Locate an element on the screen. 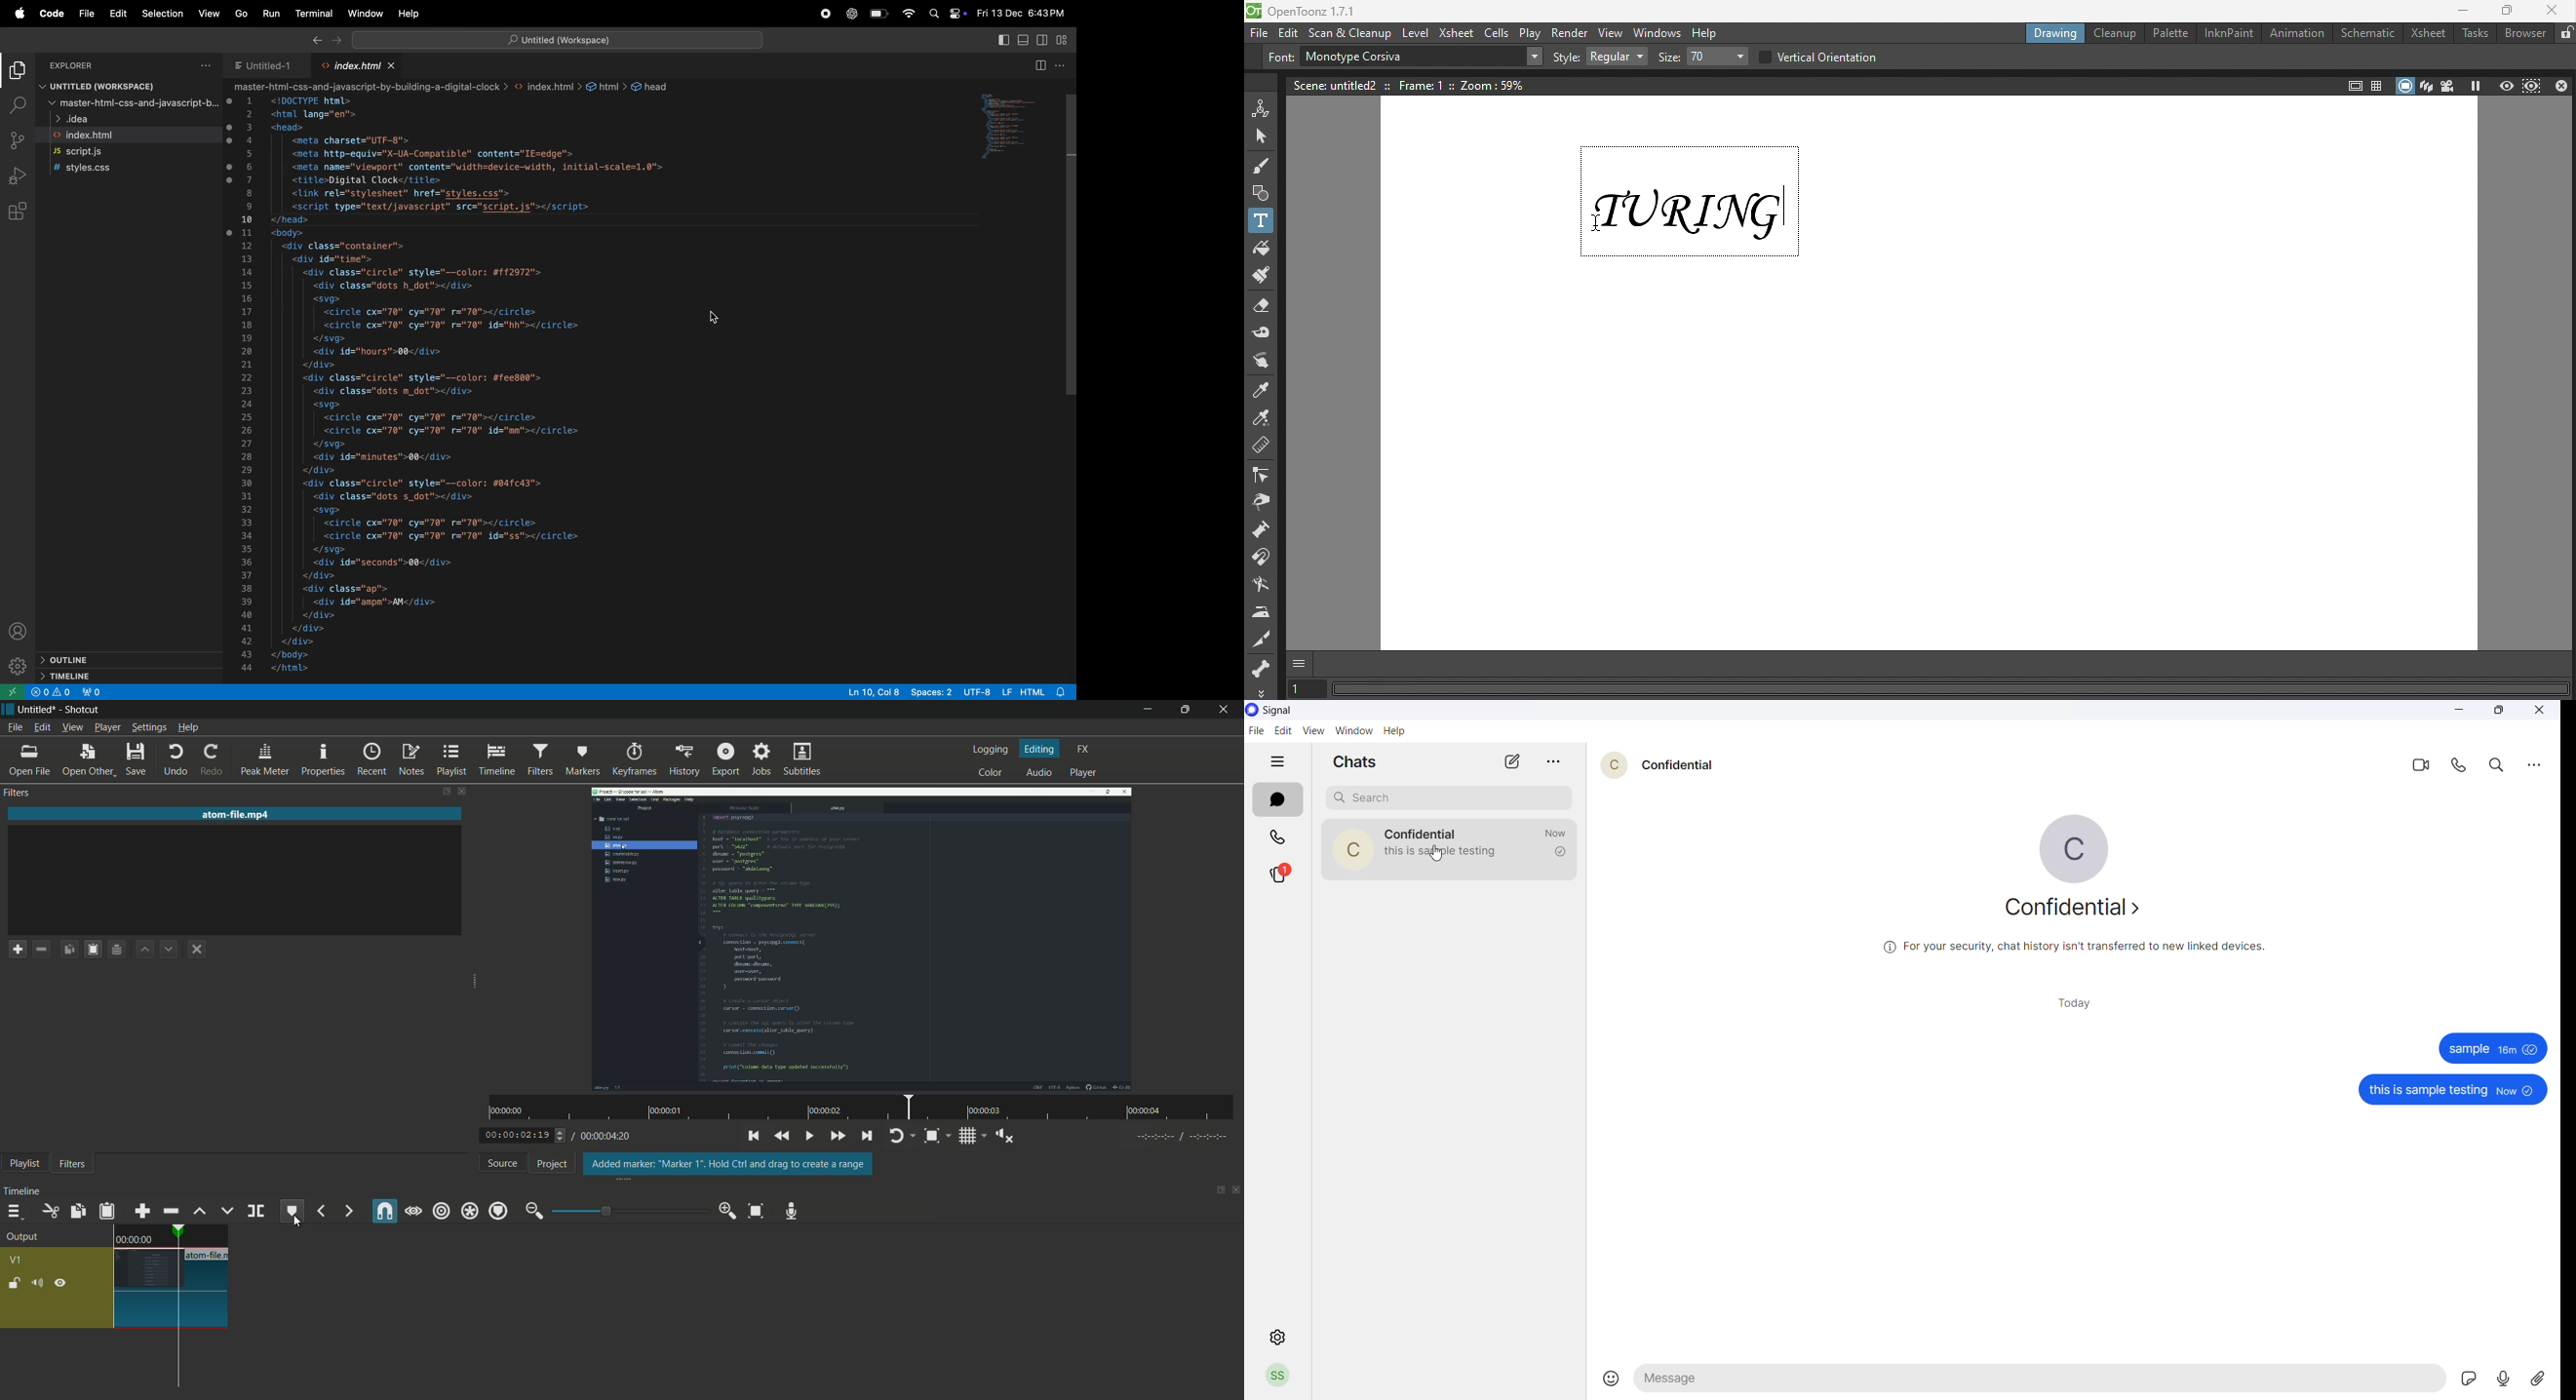  close filter is located at coordinates (462, 791).